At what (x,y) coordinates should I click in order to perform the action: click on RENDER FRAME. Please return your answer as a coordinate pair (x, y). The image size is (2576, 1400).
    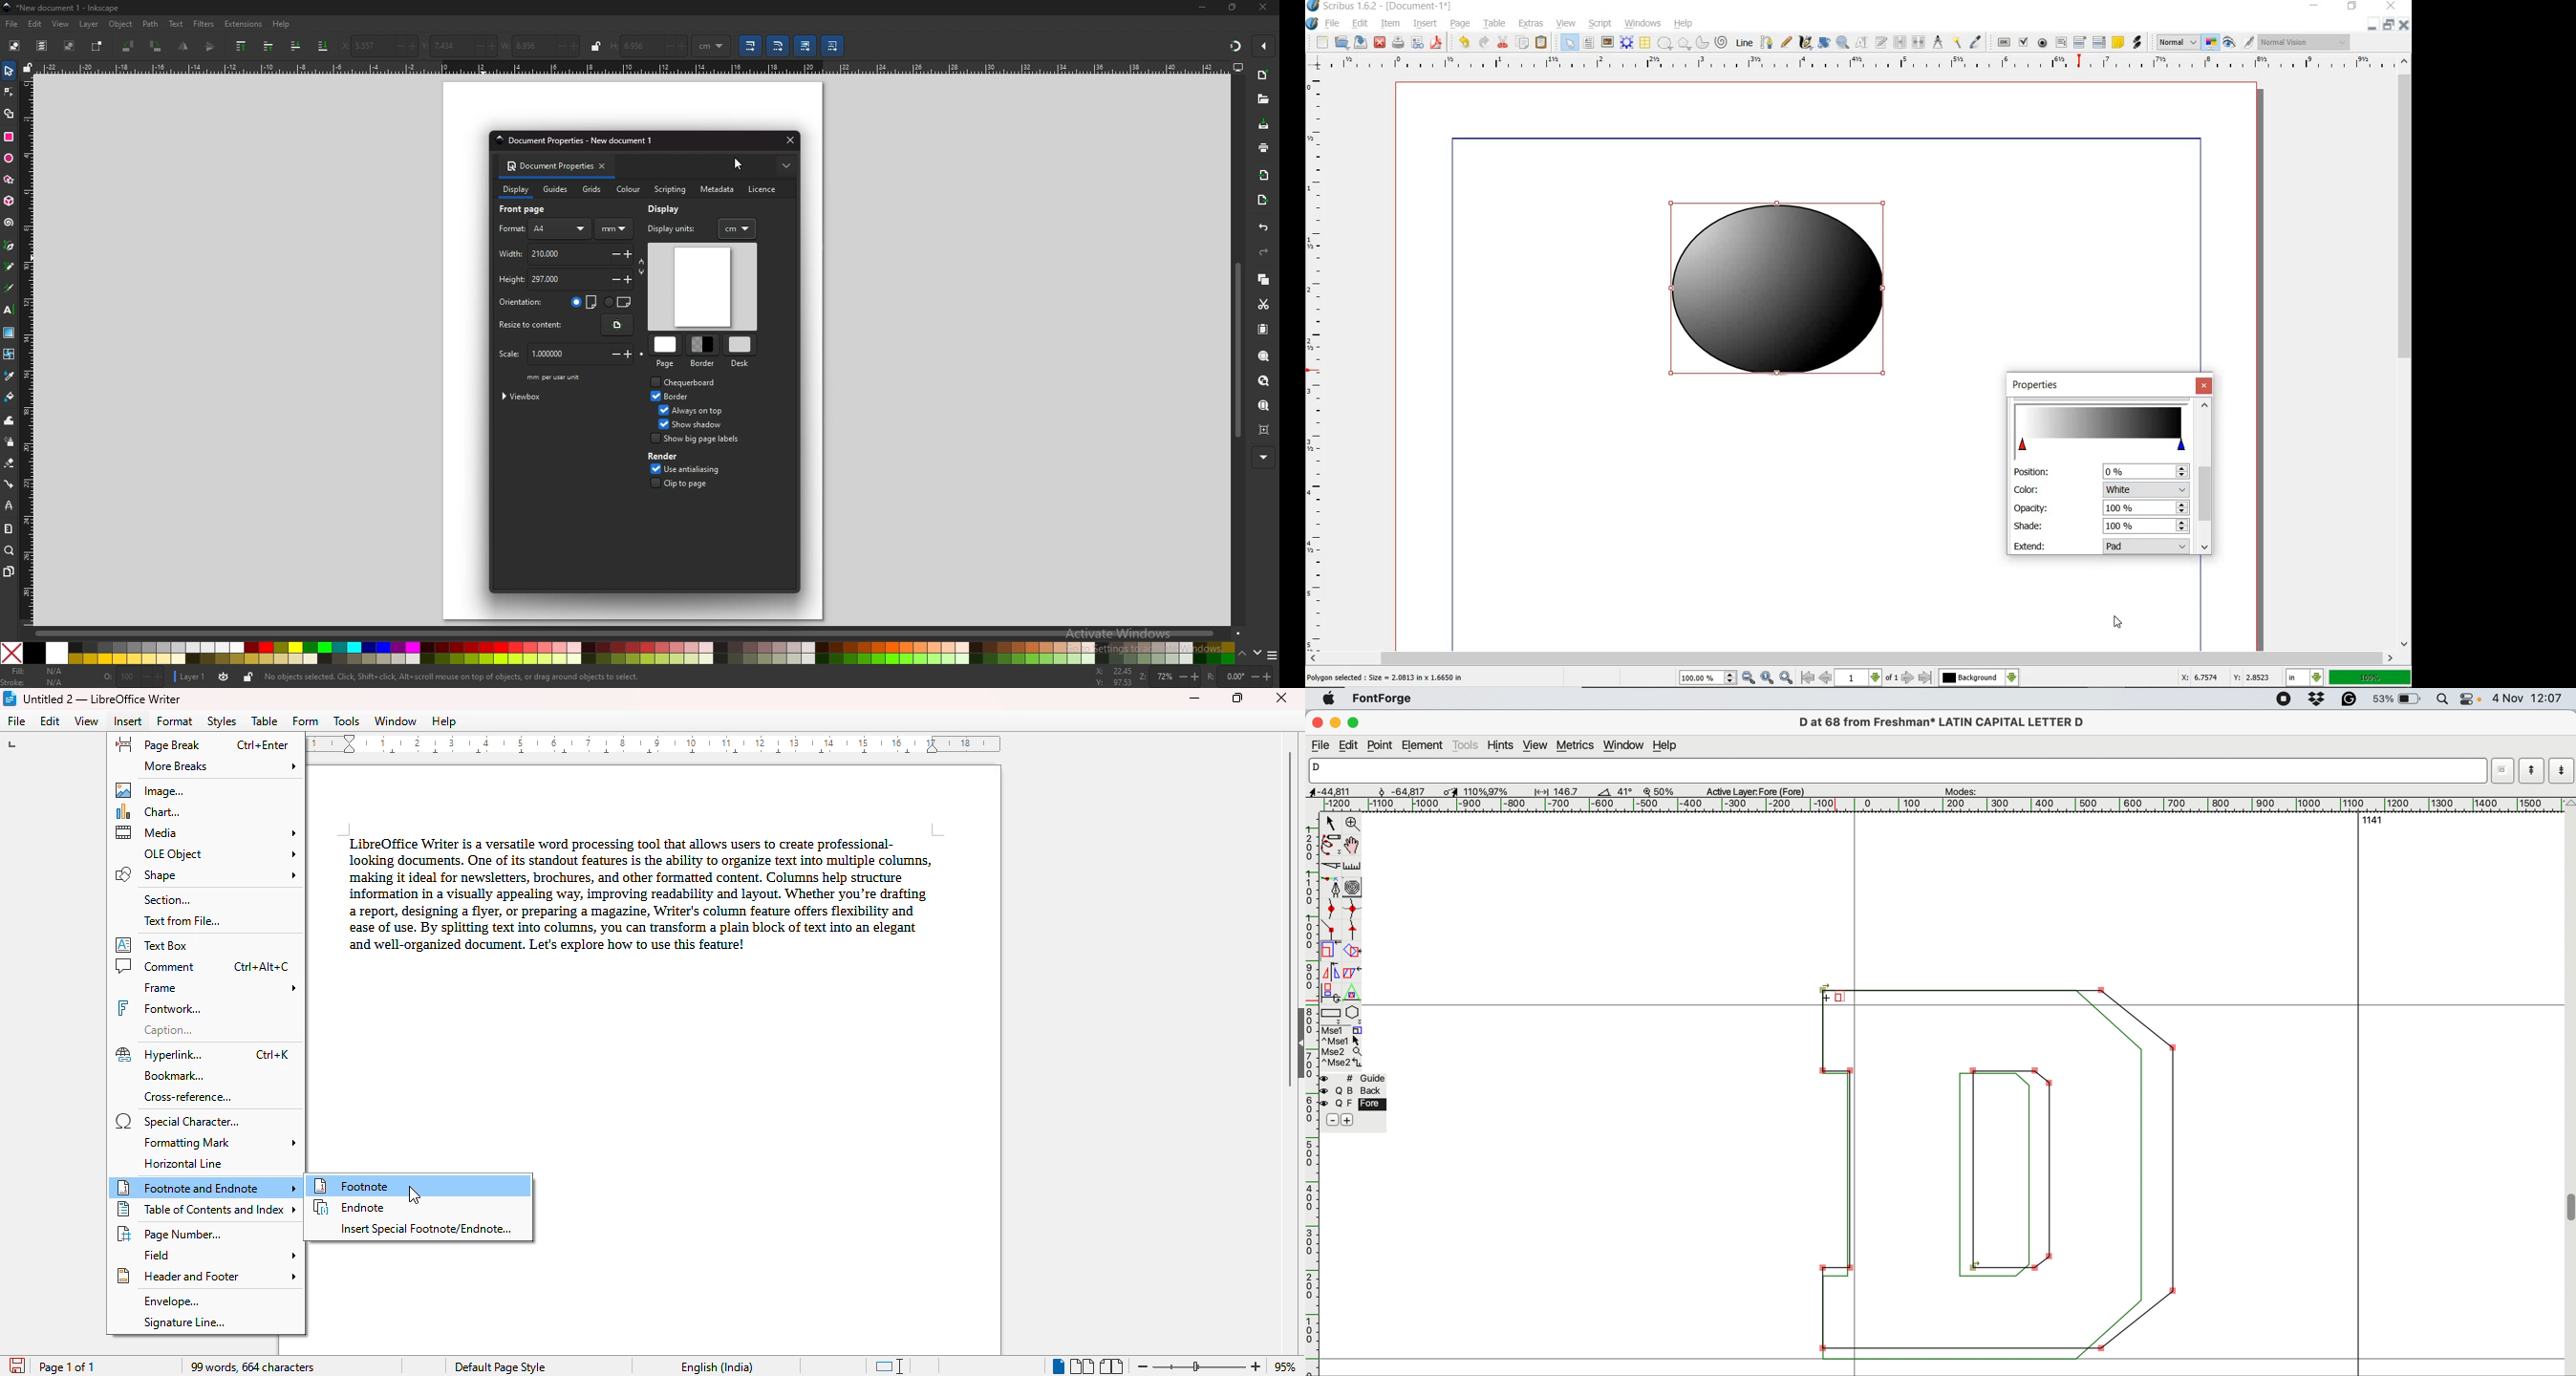
    Looking at the image, I should click on (1625, 42).